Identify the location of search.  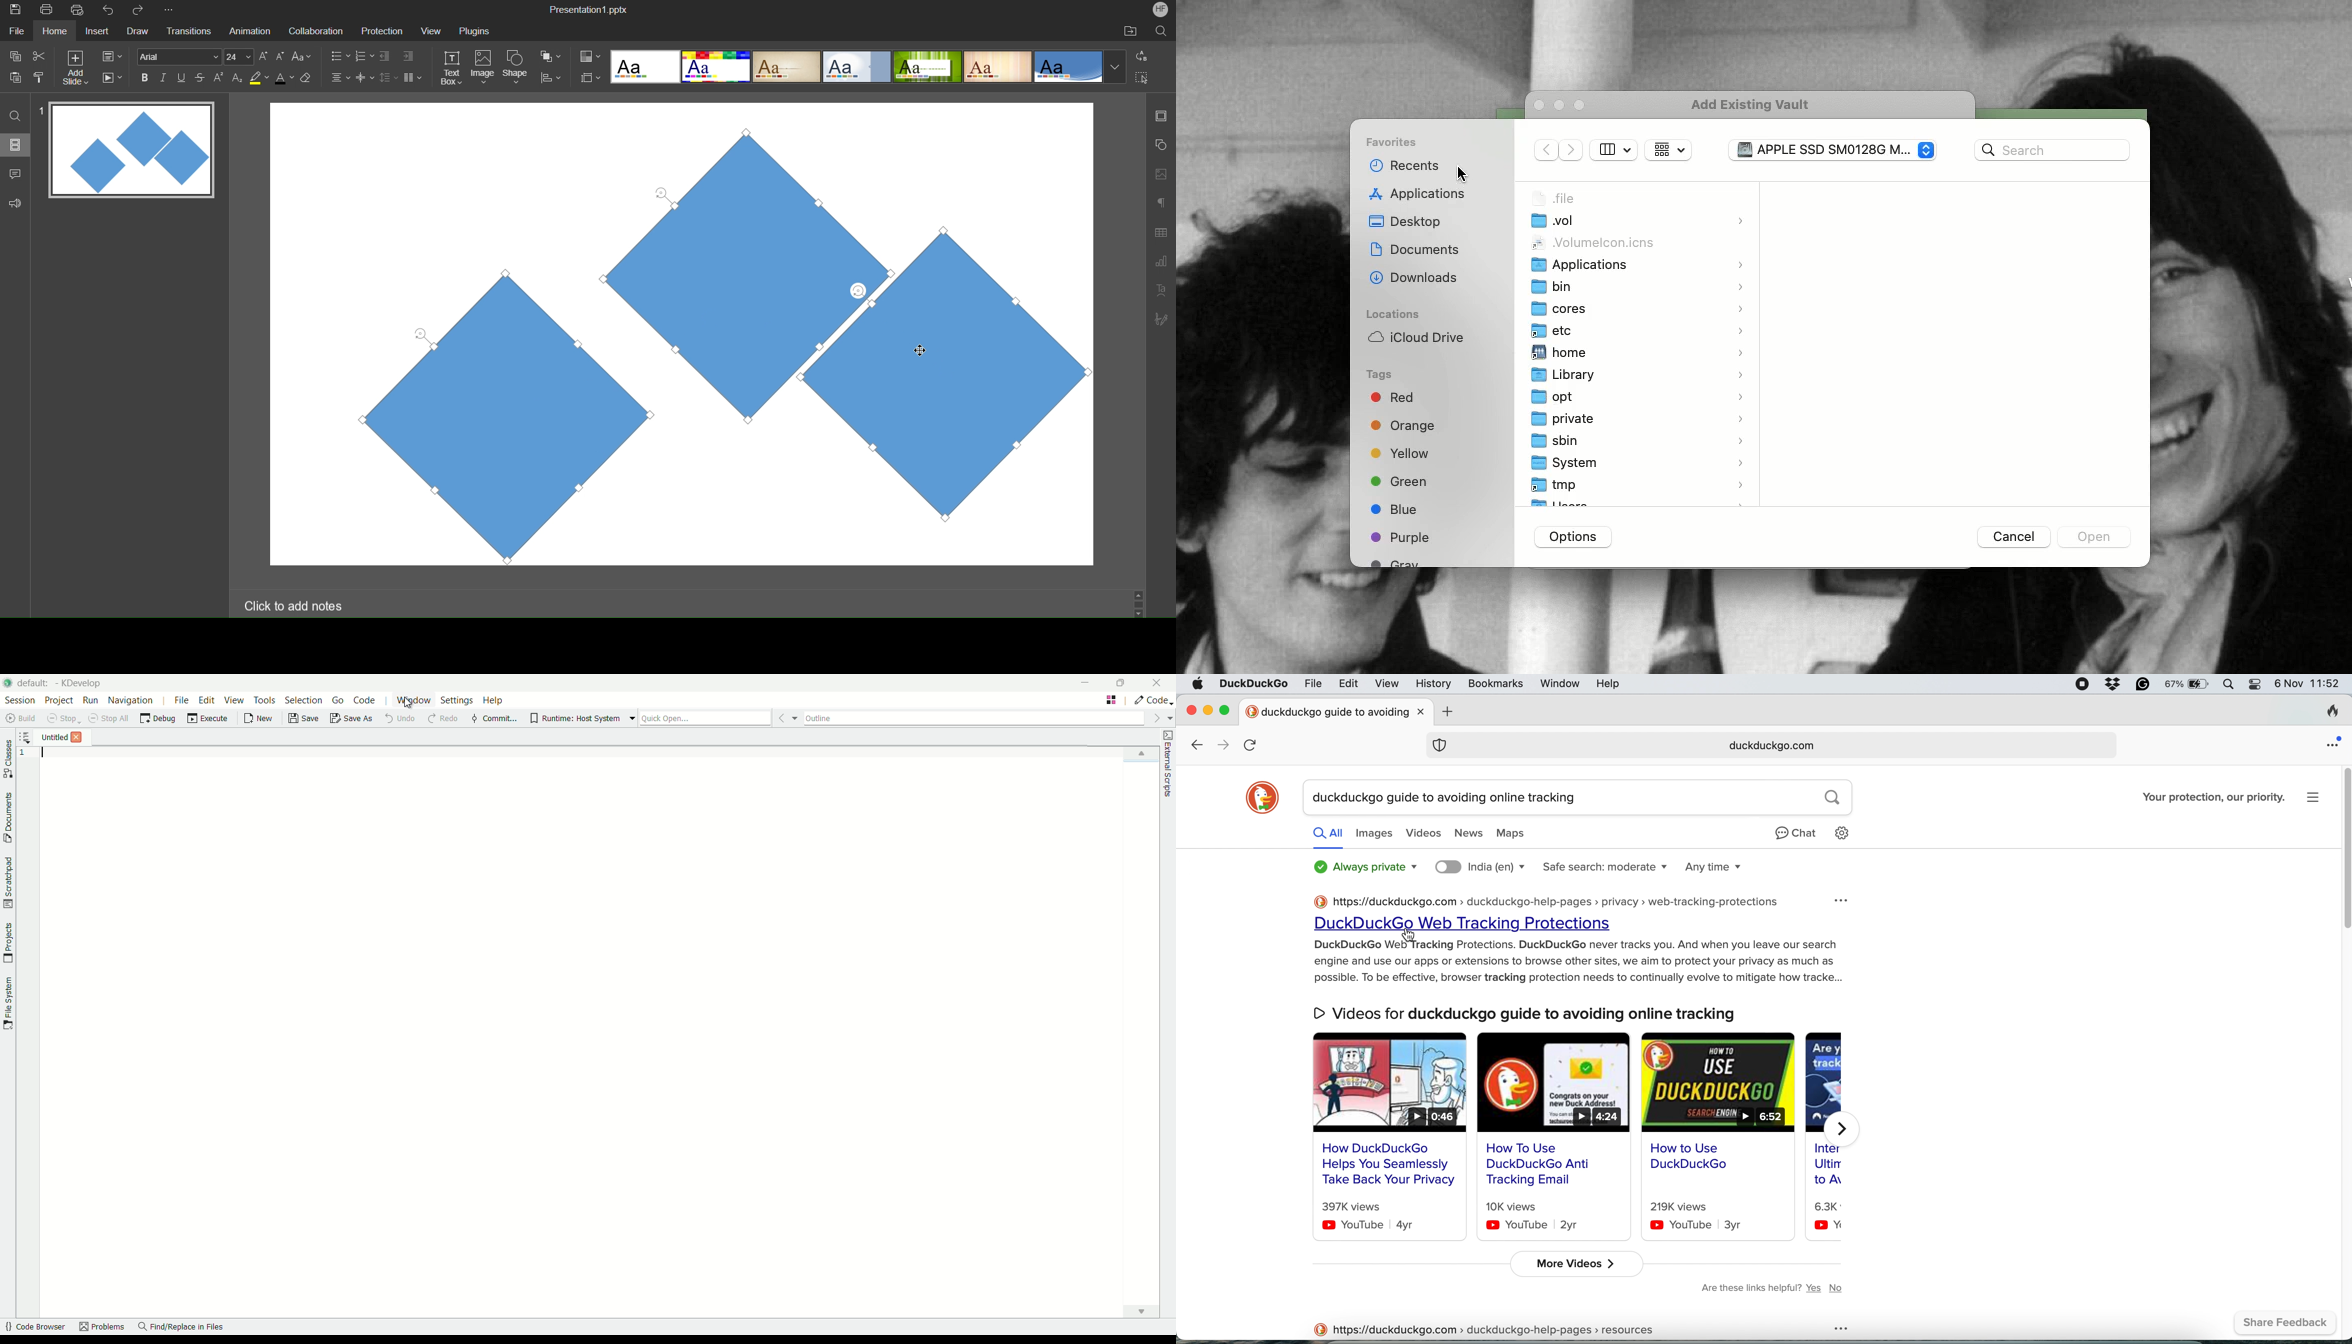
(16, 115).